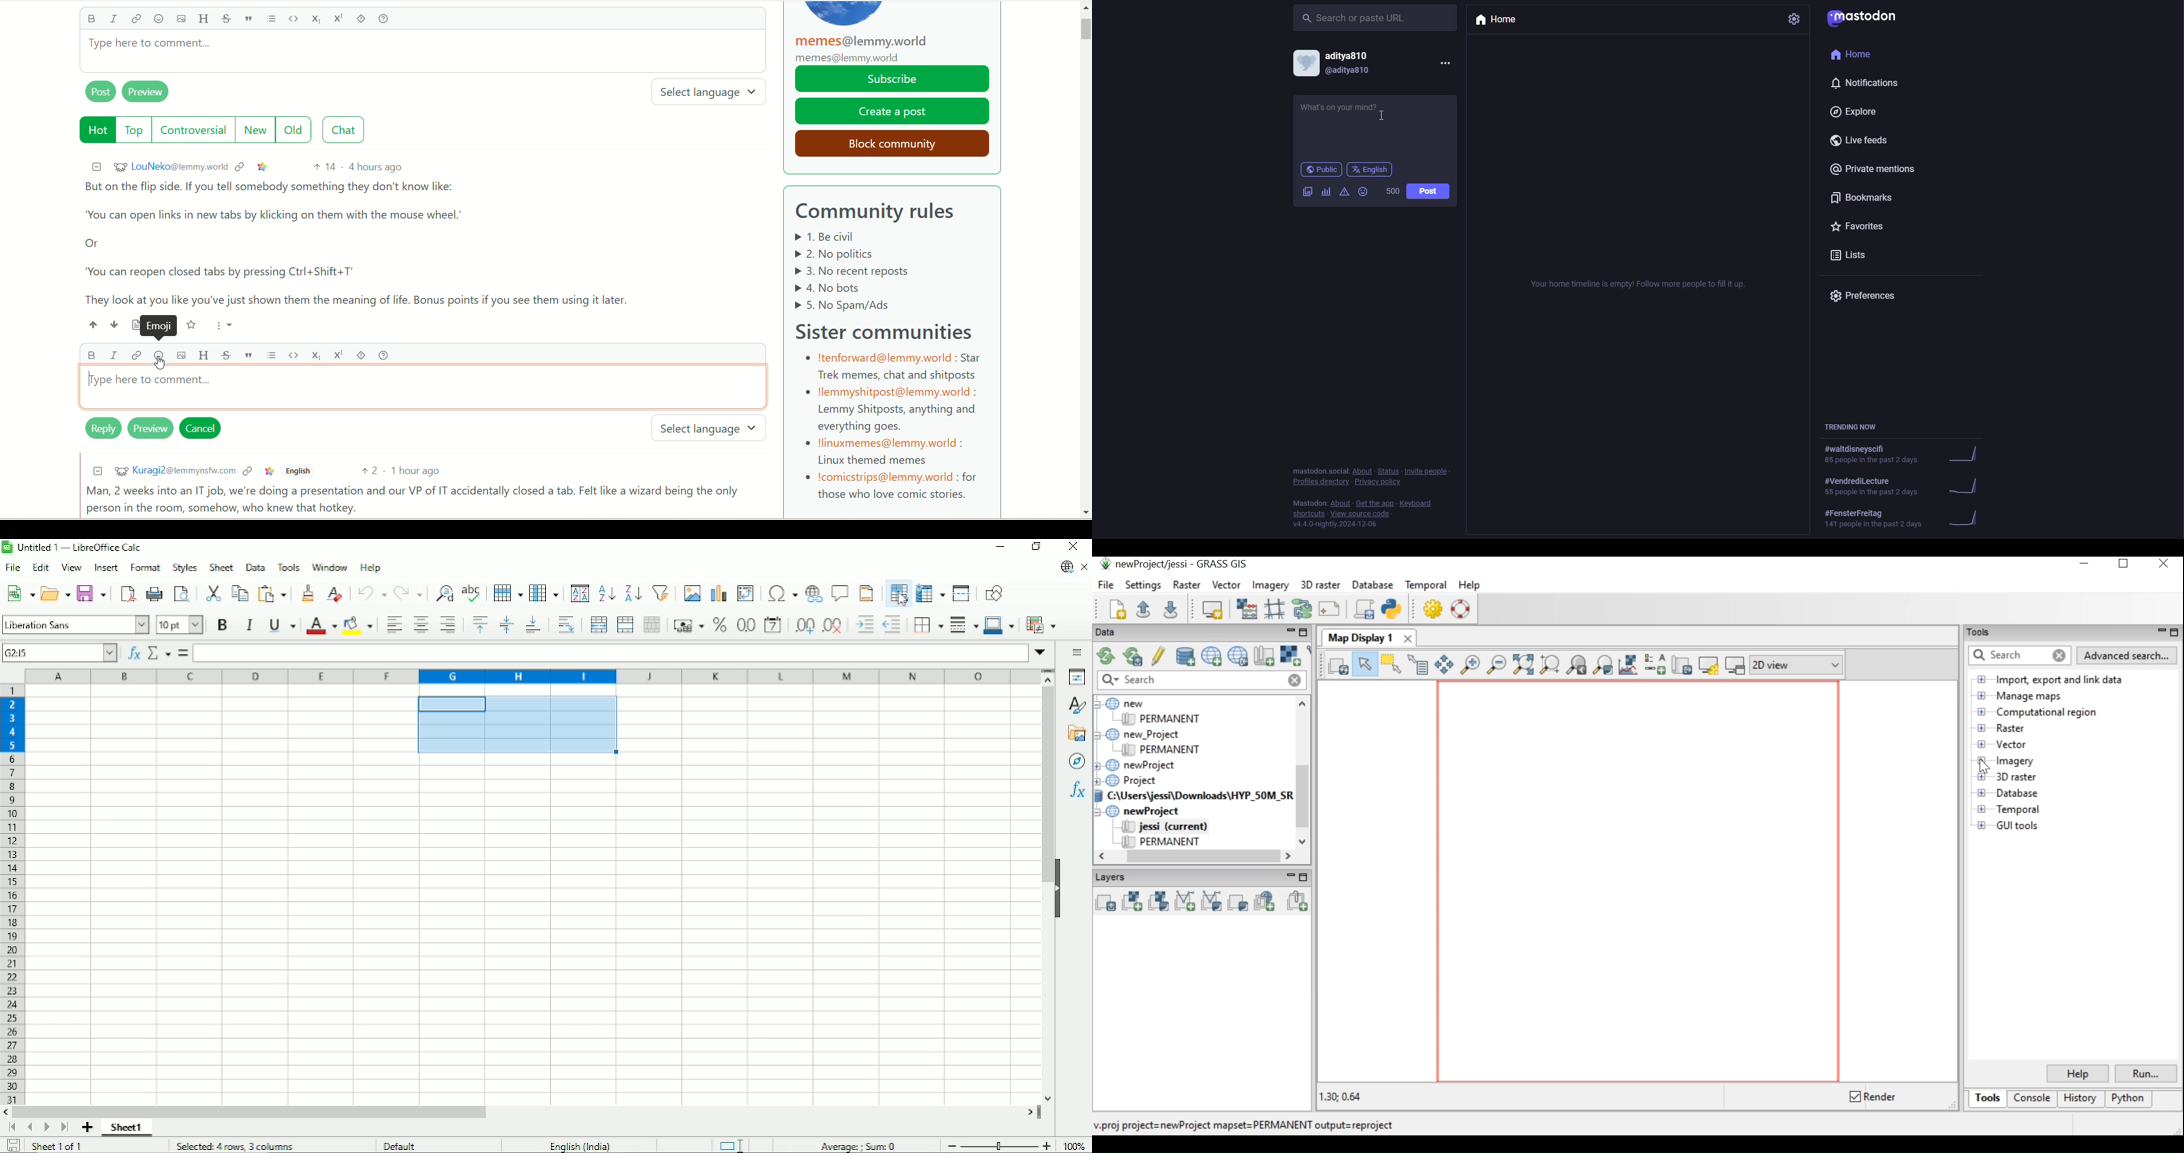 The height and width of the screenshot is (1176, 2184). Describe the element at coordinates (1498, 22) in the screenshot. I see `home` at that location.